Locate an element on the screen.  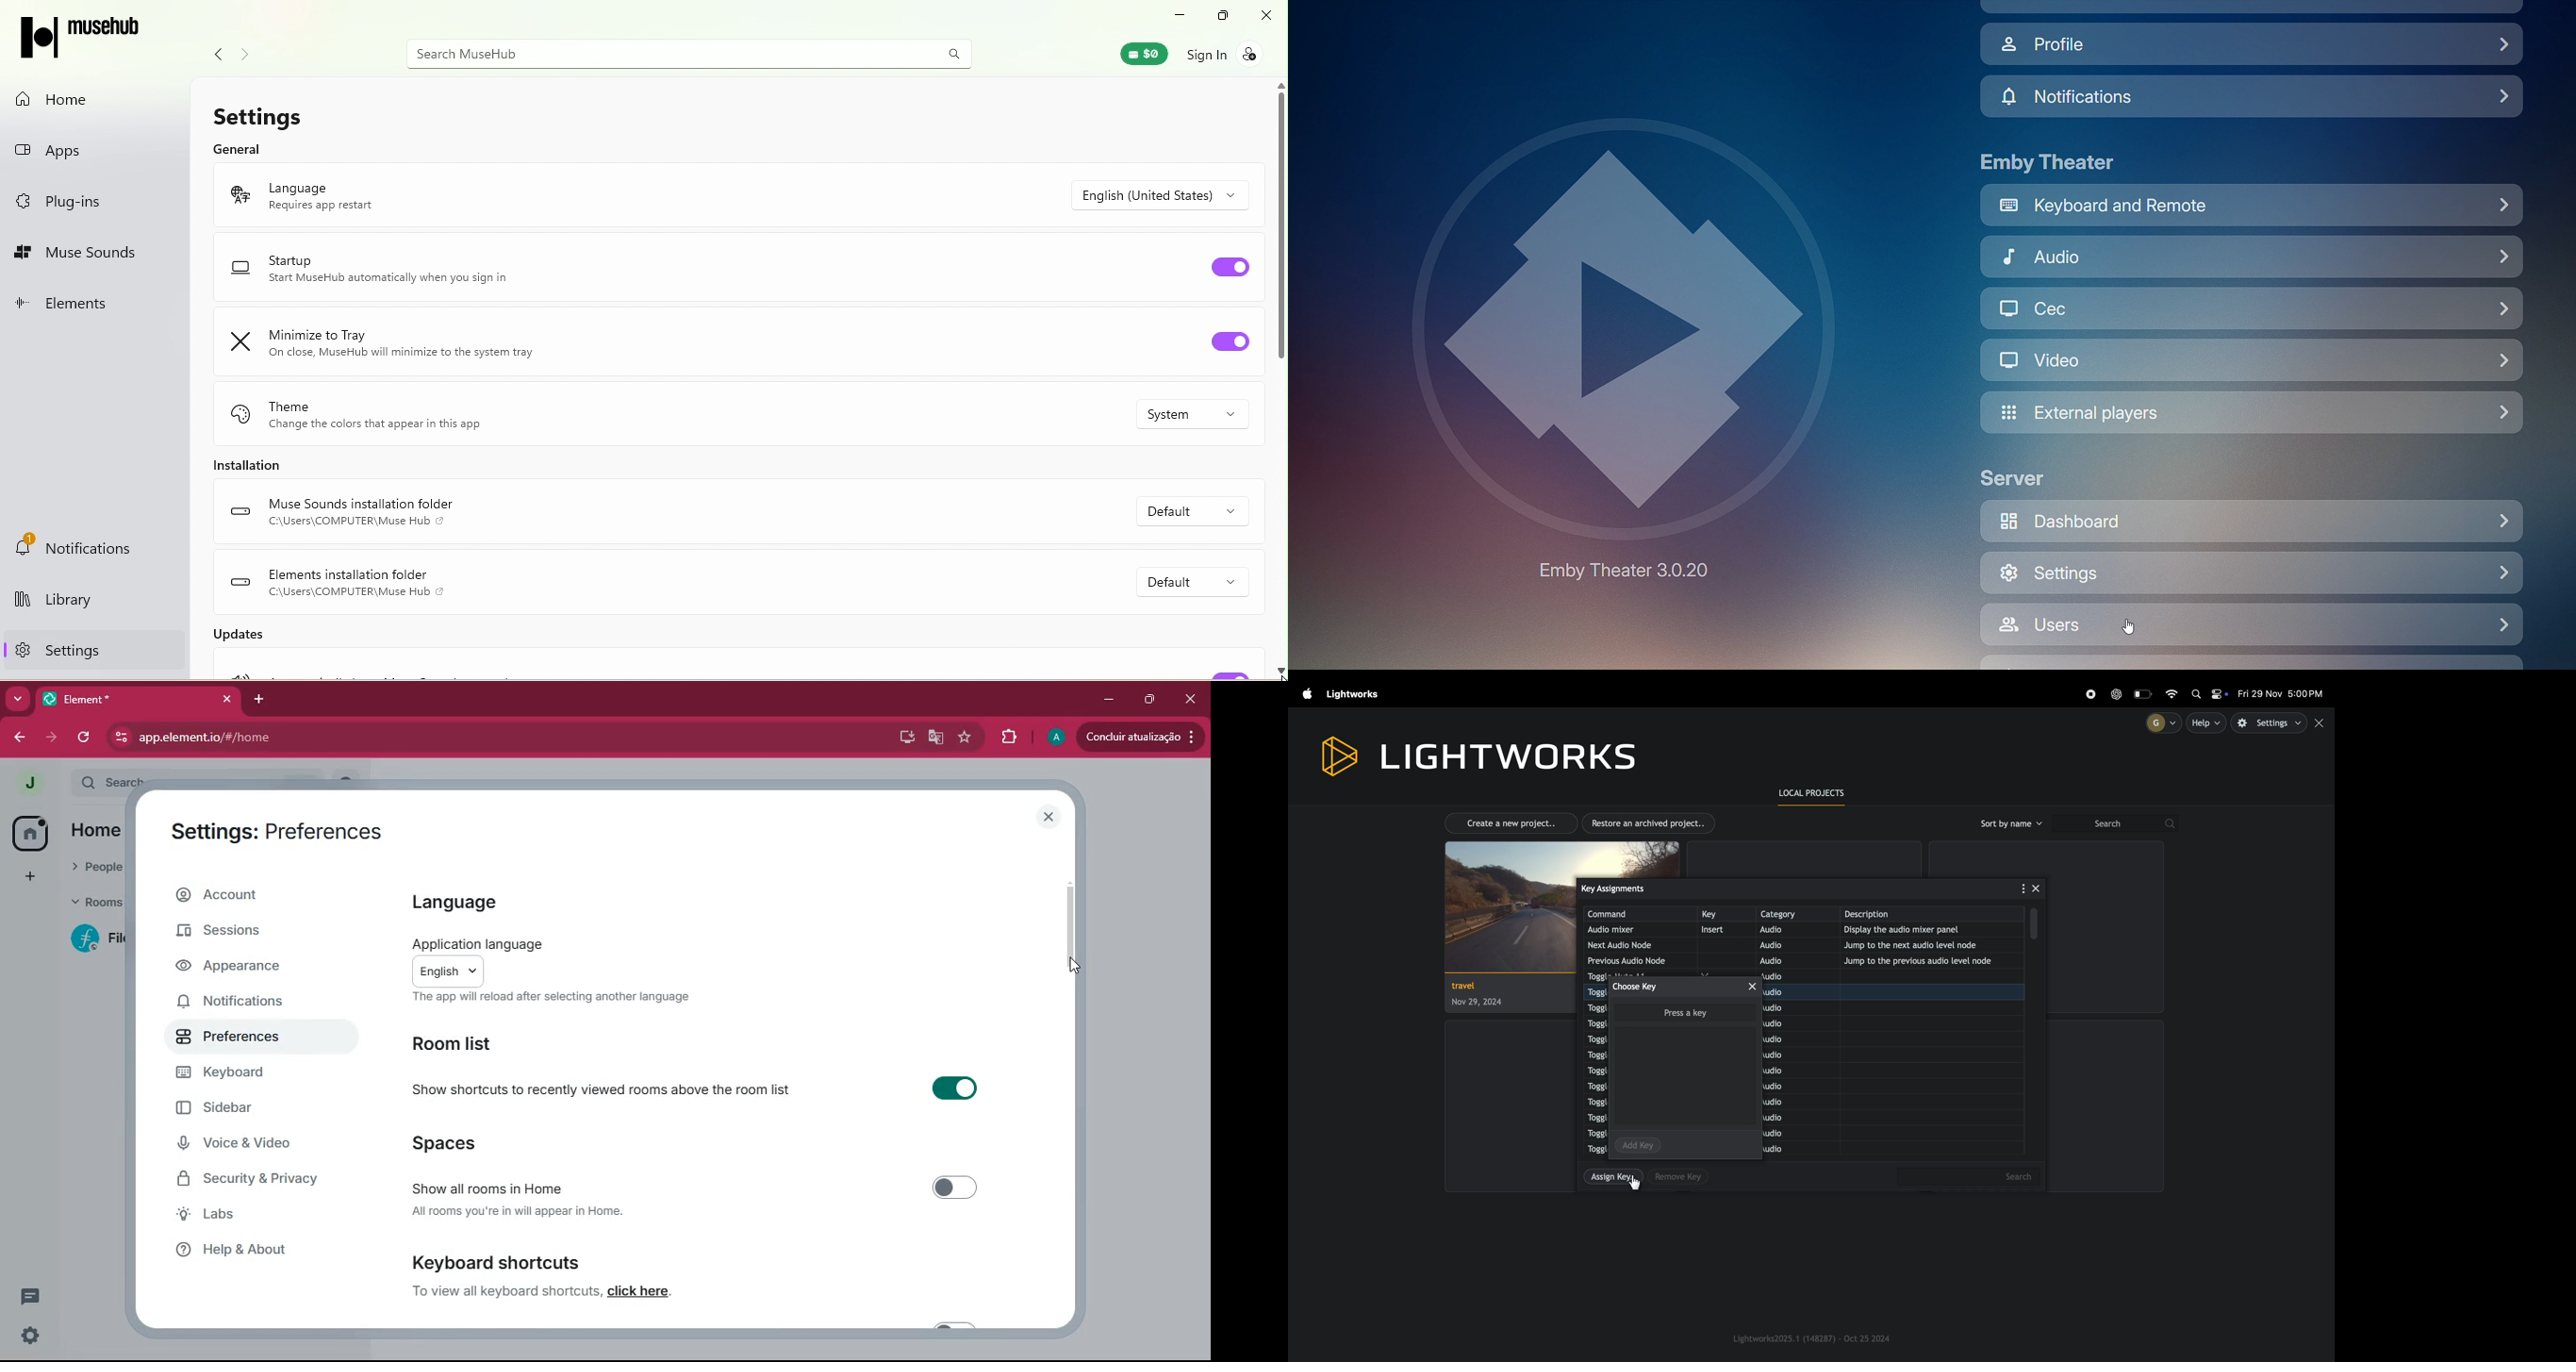
Icon is located at coordinates (241, 511).